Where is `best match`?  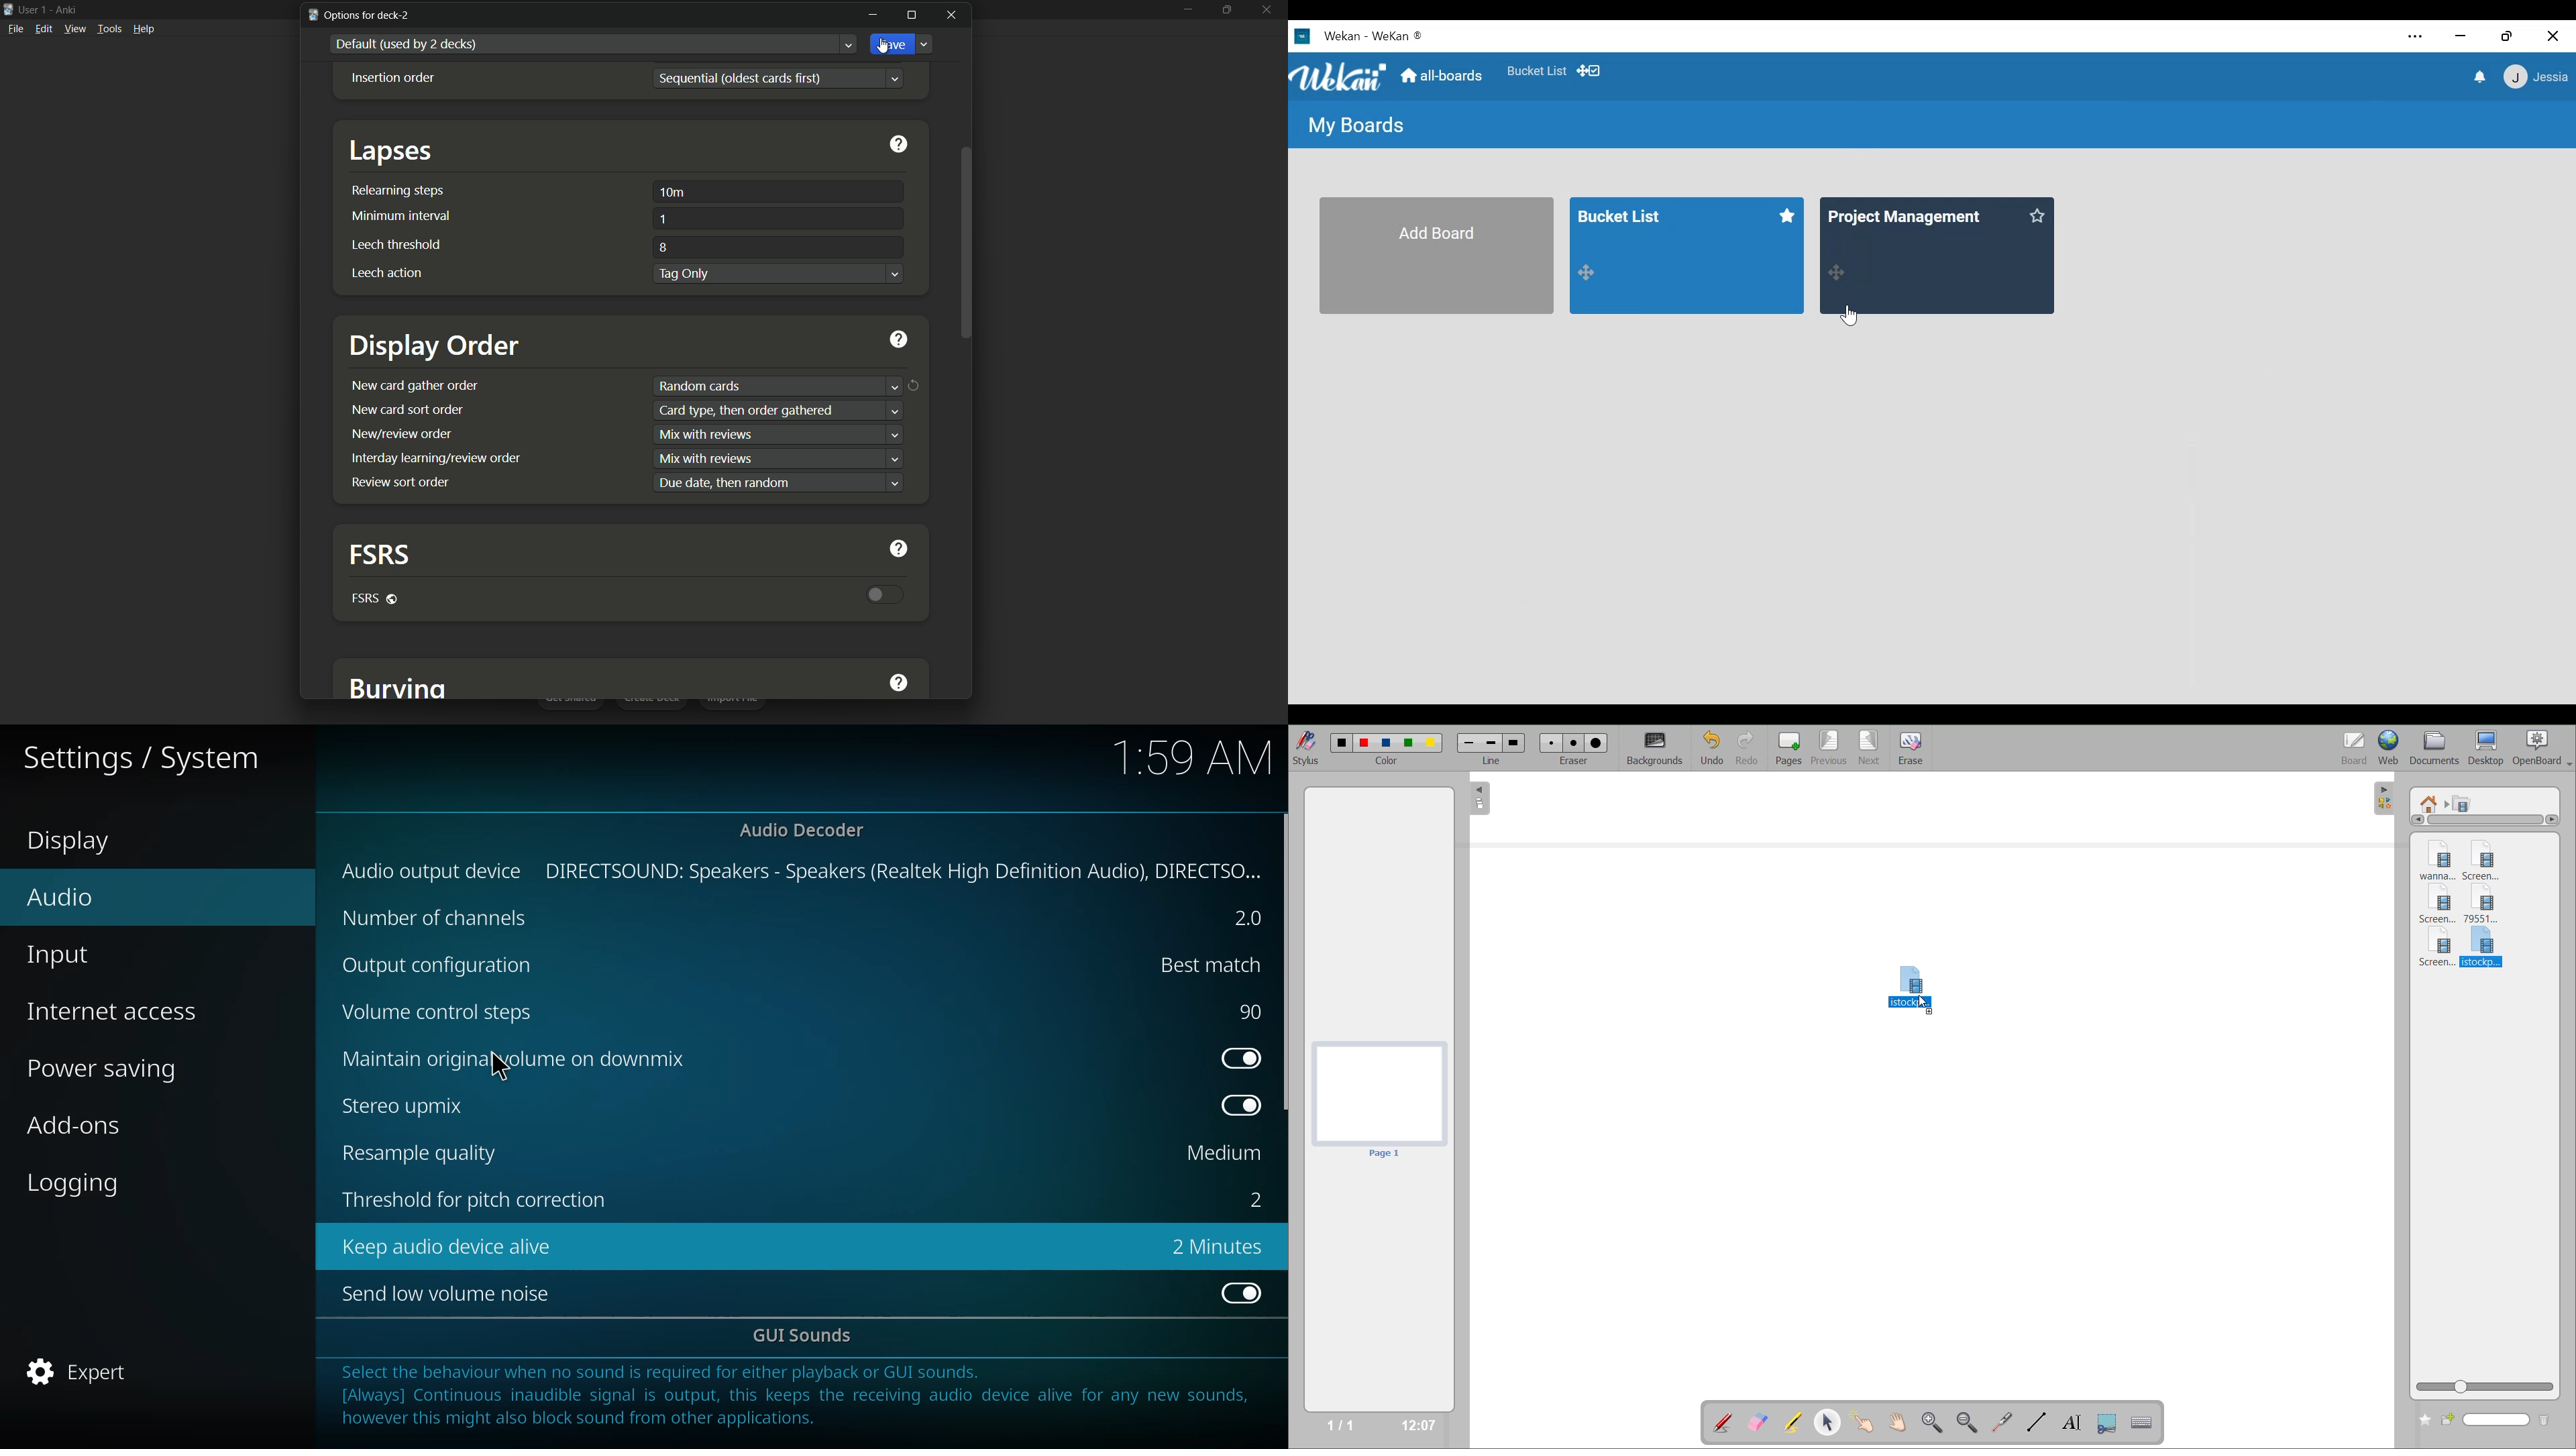
best match is located at coordinates (1202, 963).